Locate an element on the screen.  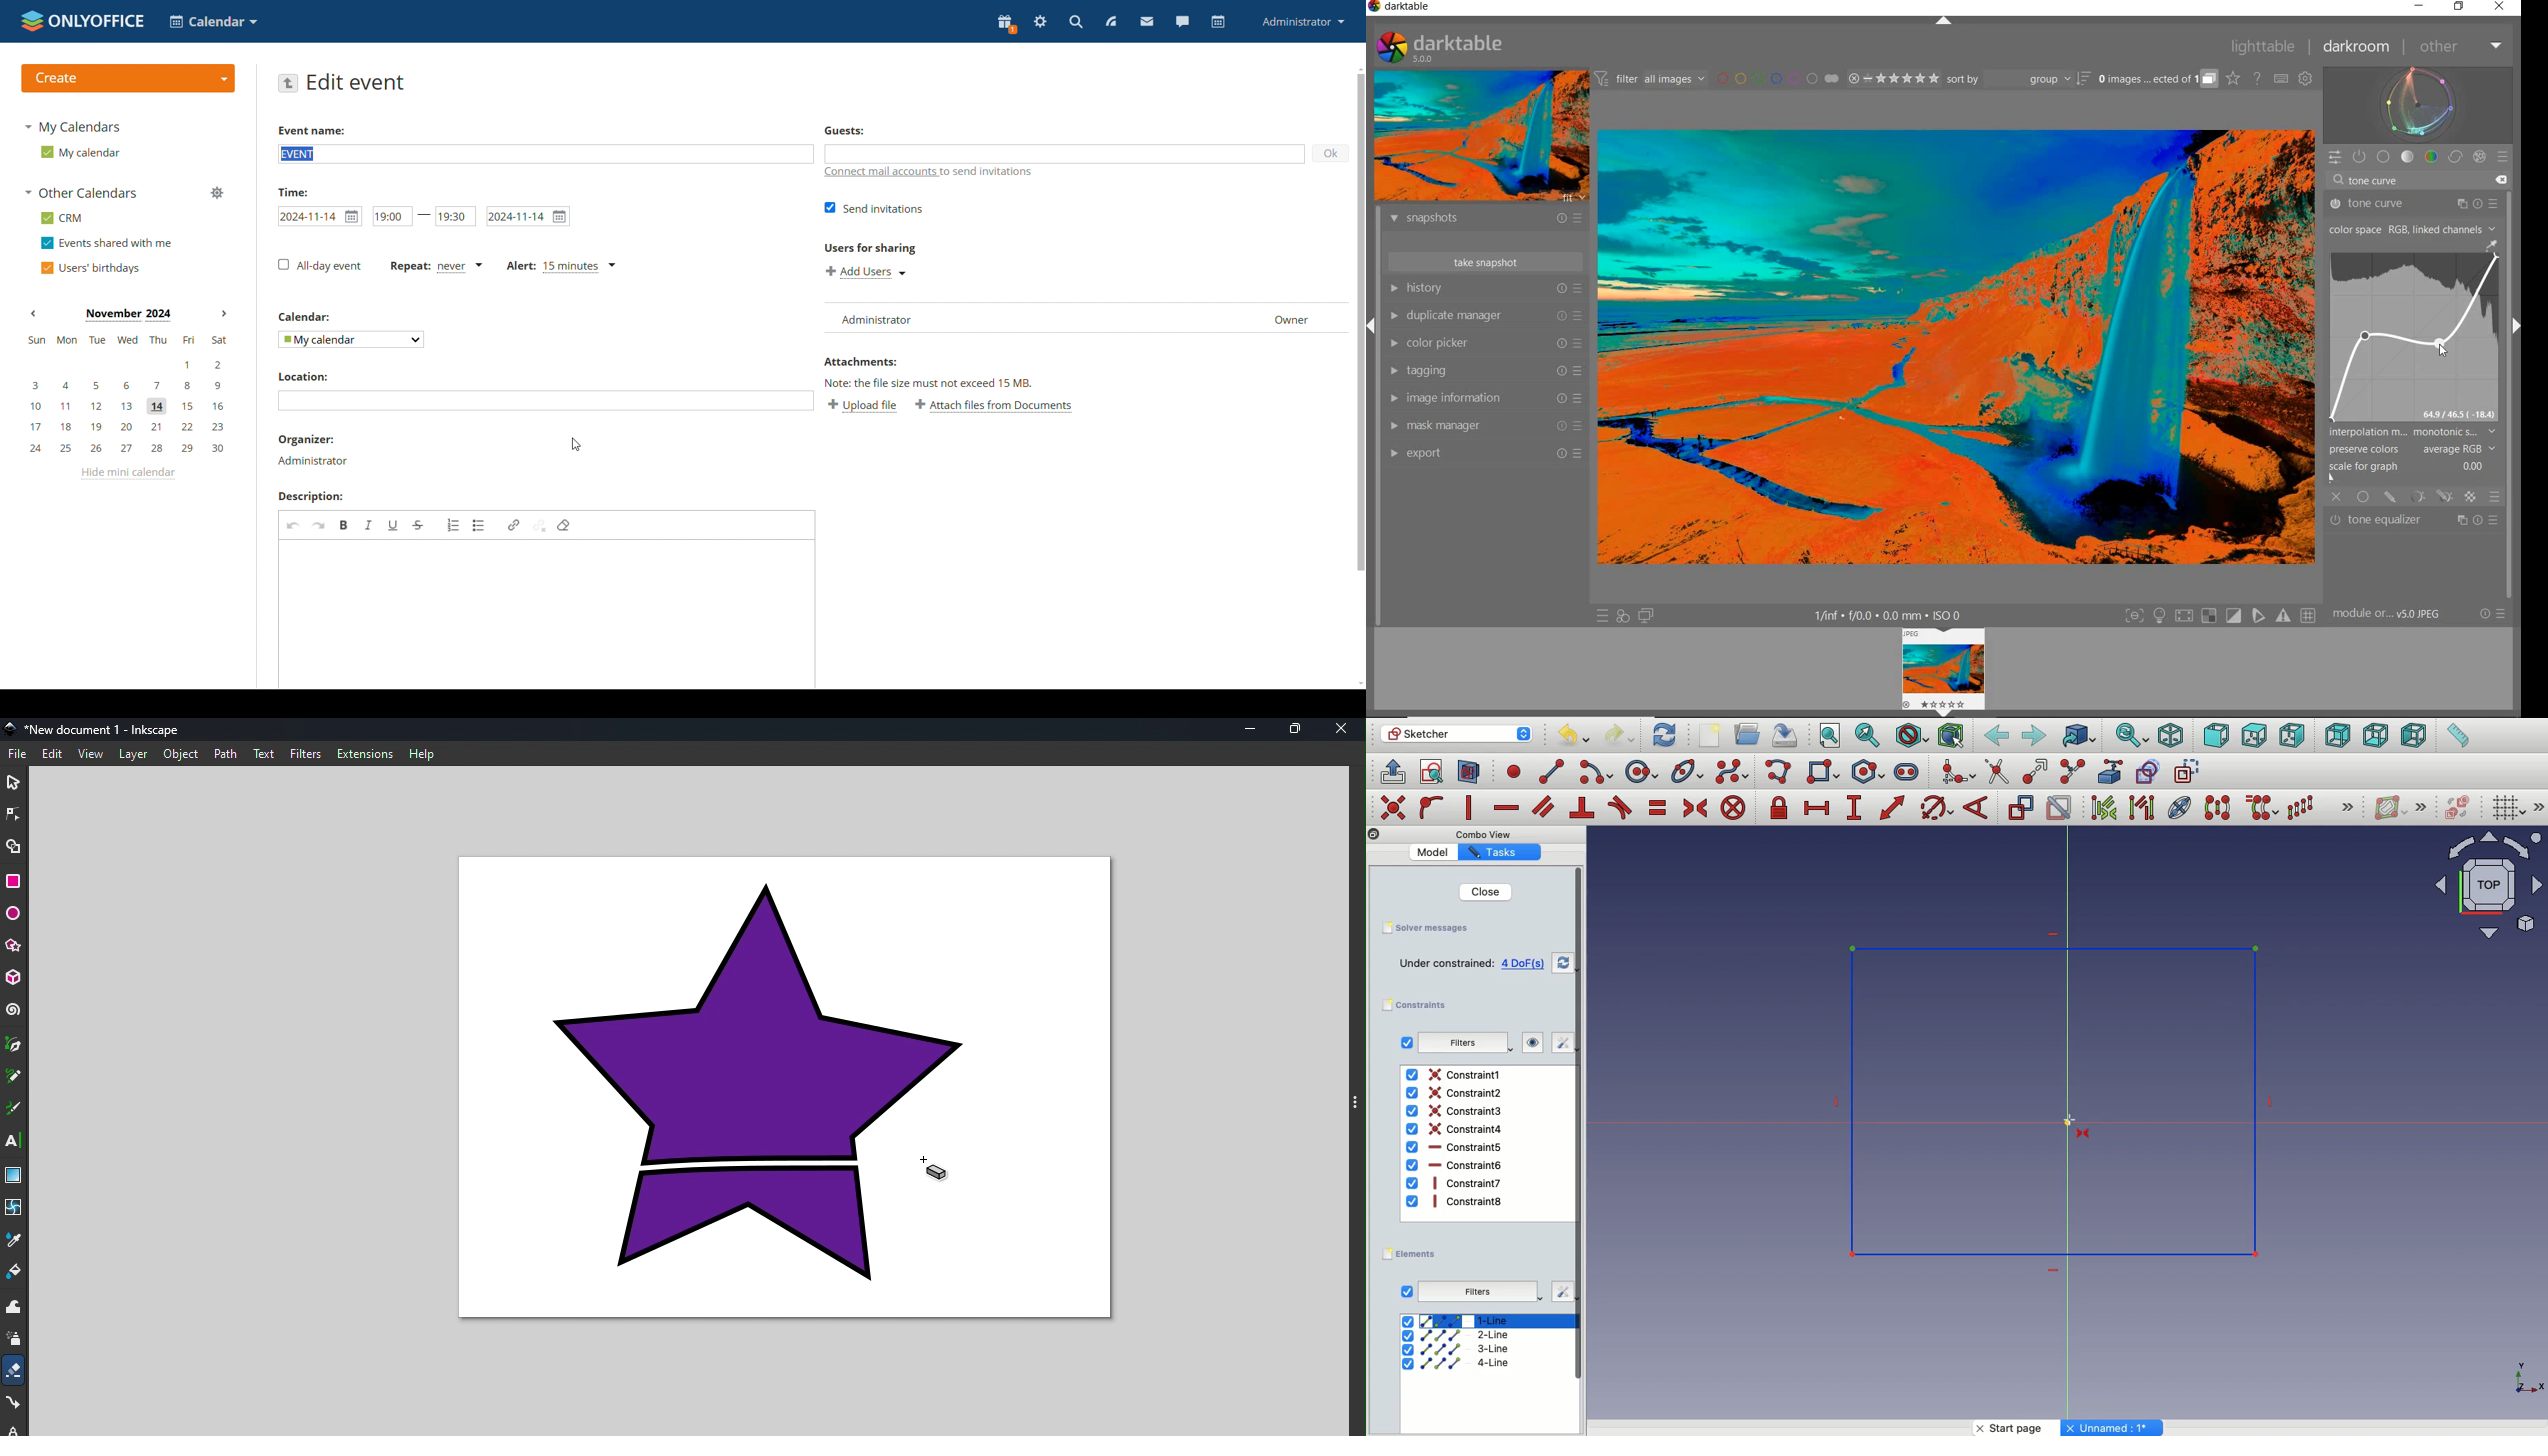
SHOW ONLY ACTIVE MODULES is located at coordinates (2360, 157).